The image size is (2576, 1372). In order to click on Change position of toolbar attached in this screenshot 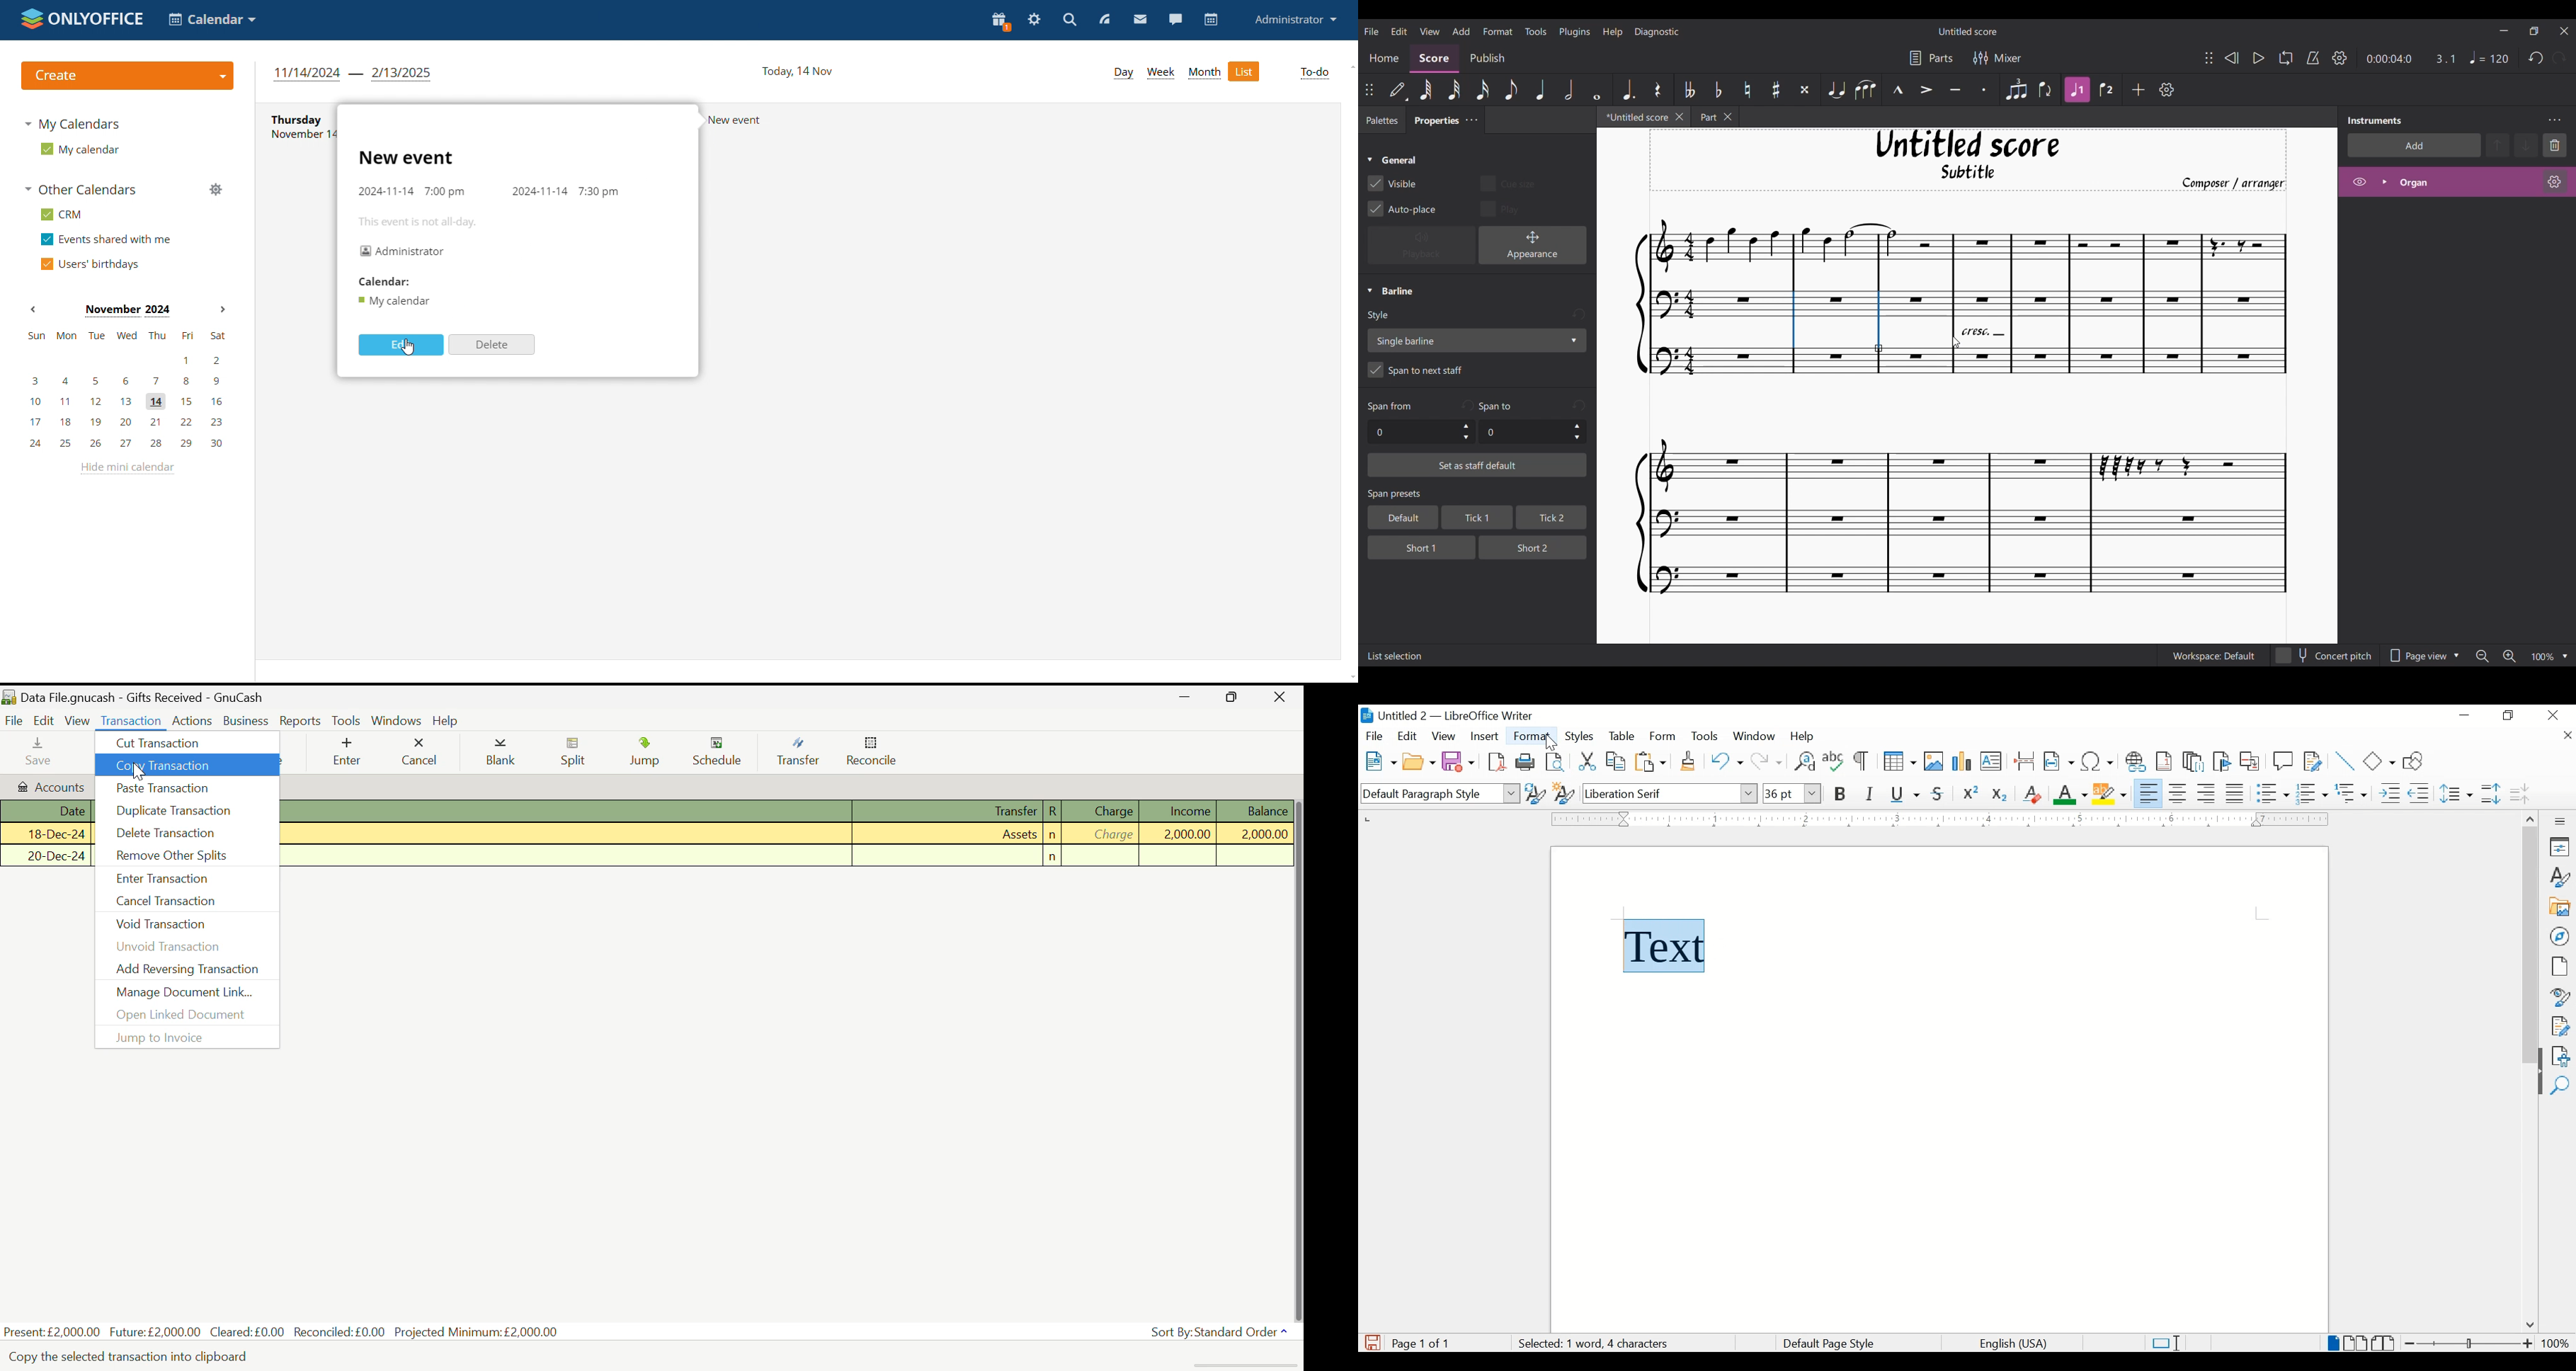, I will do `click(2209, 58)`.